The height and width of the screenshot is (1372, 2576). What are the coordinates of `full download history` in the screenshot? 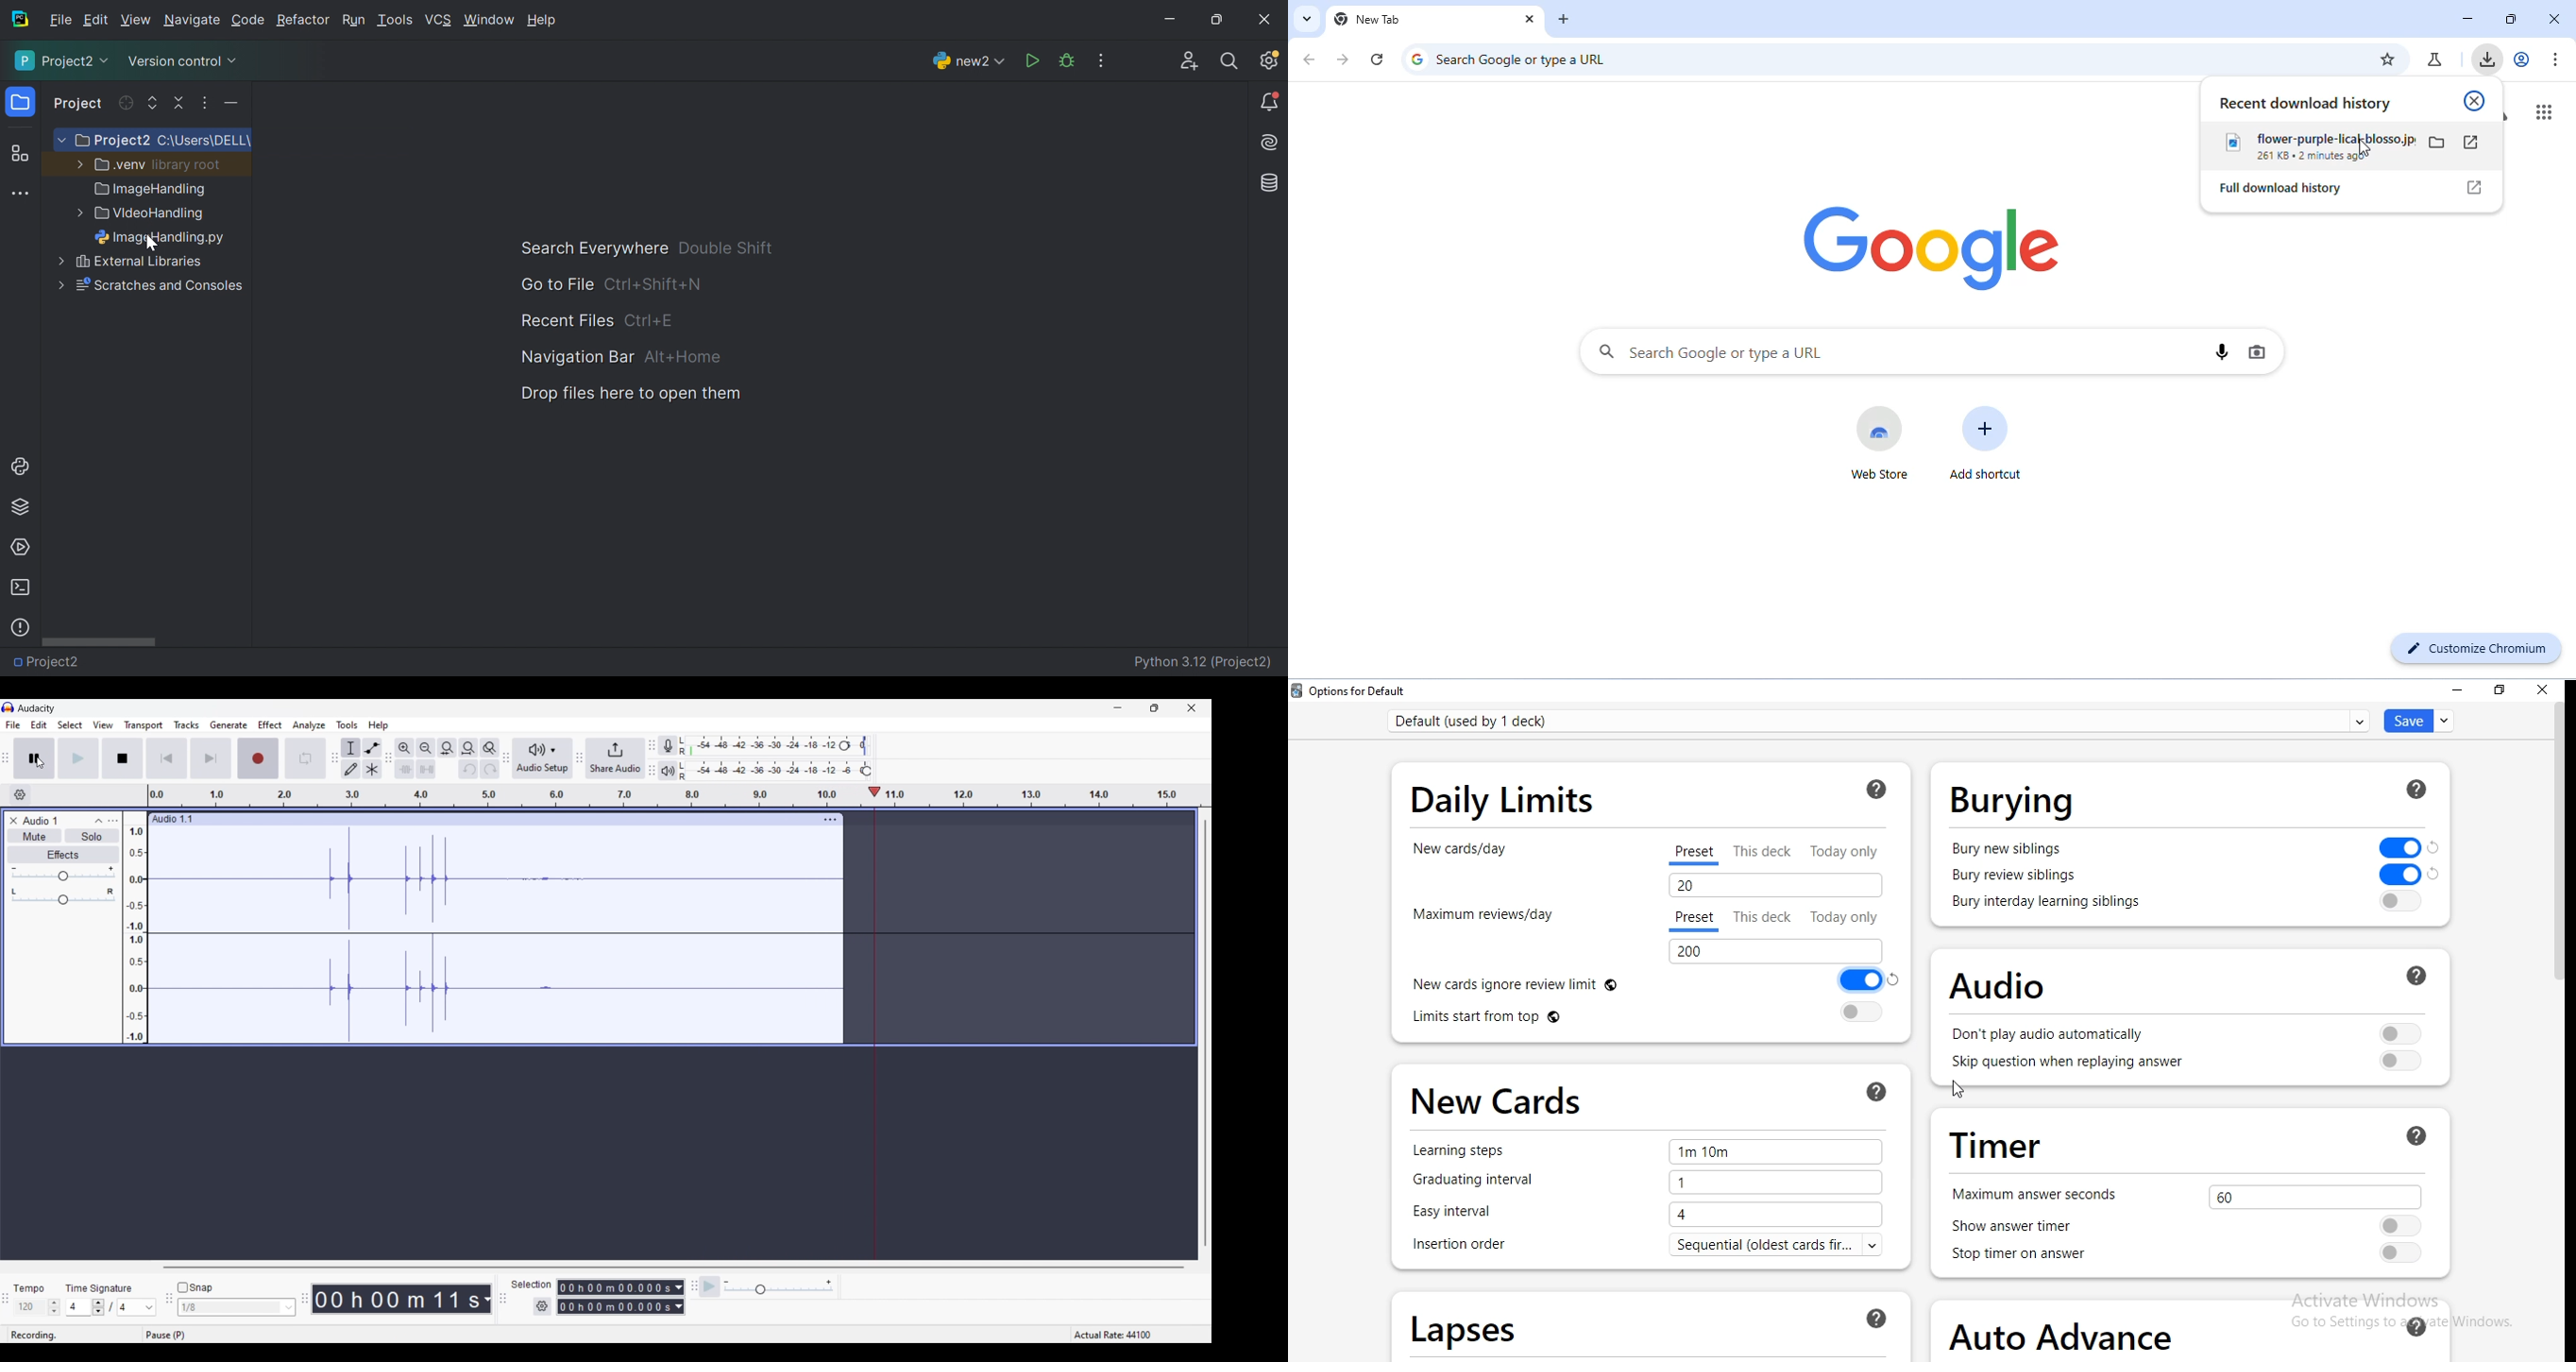 It's located at (2287, 190).